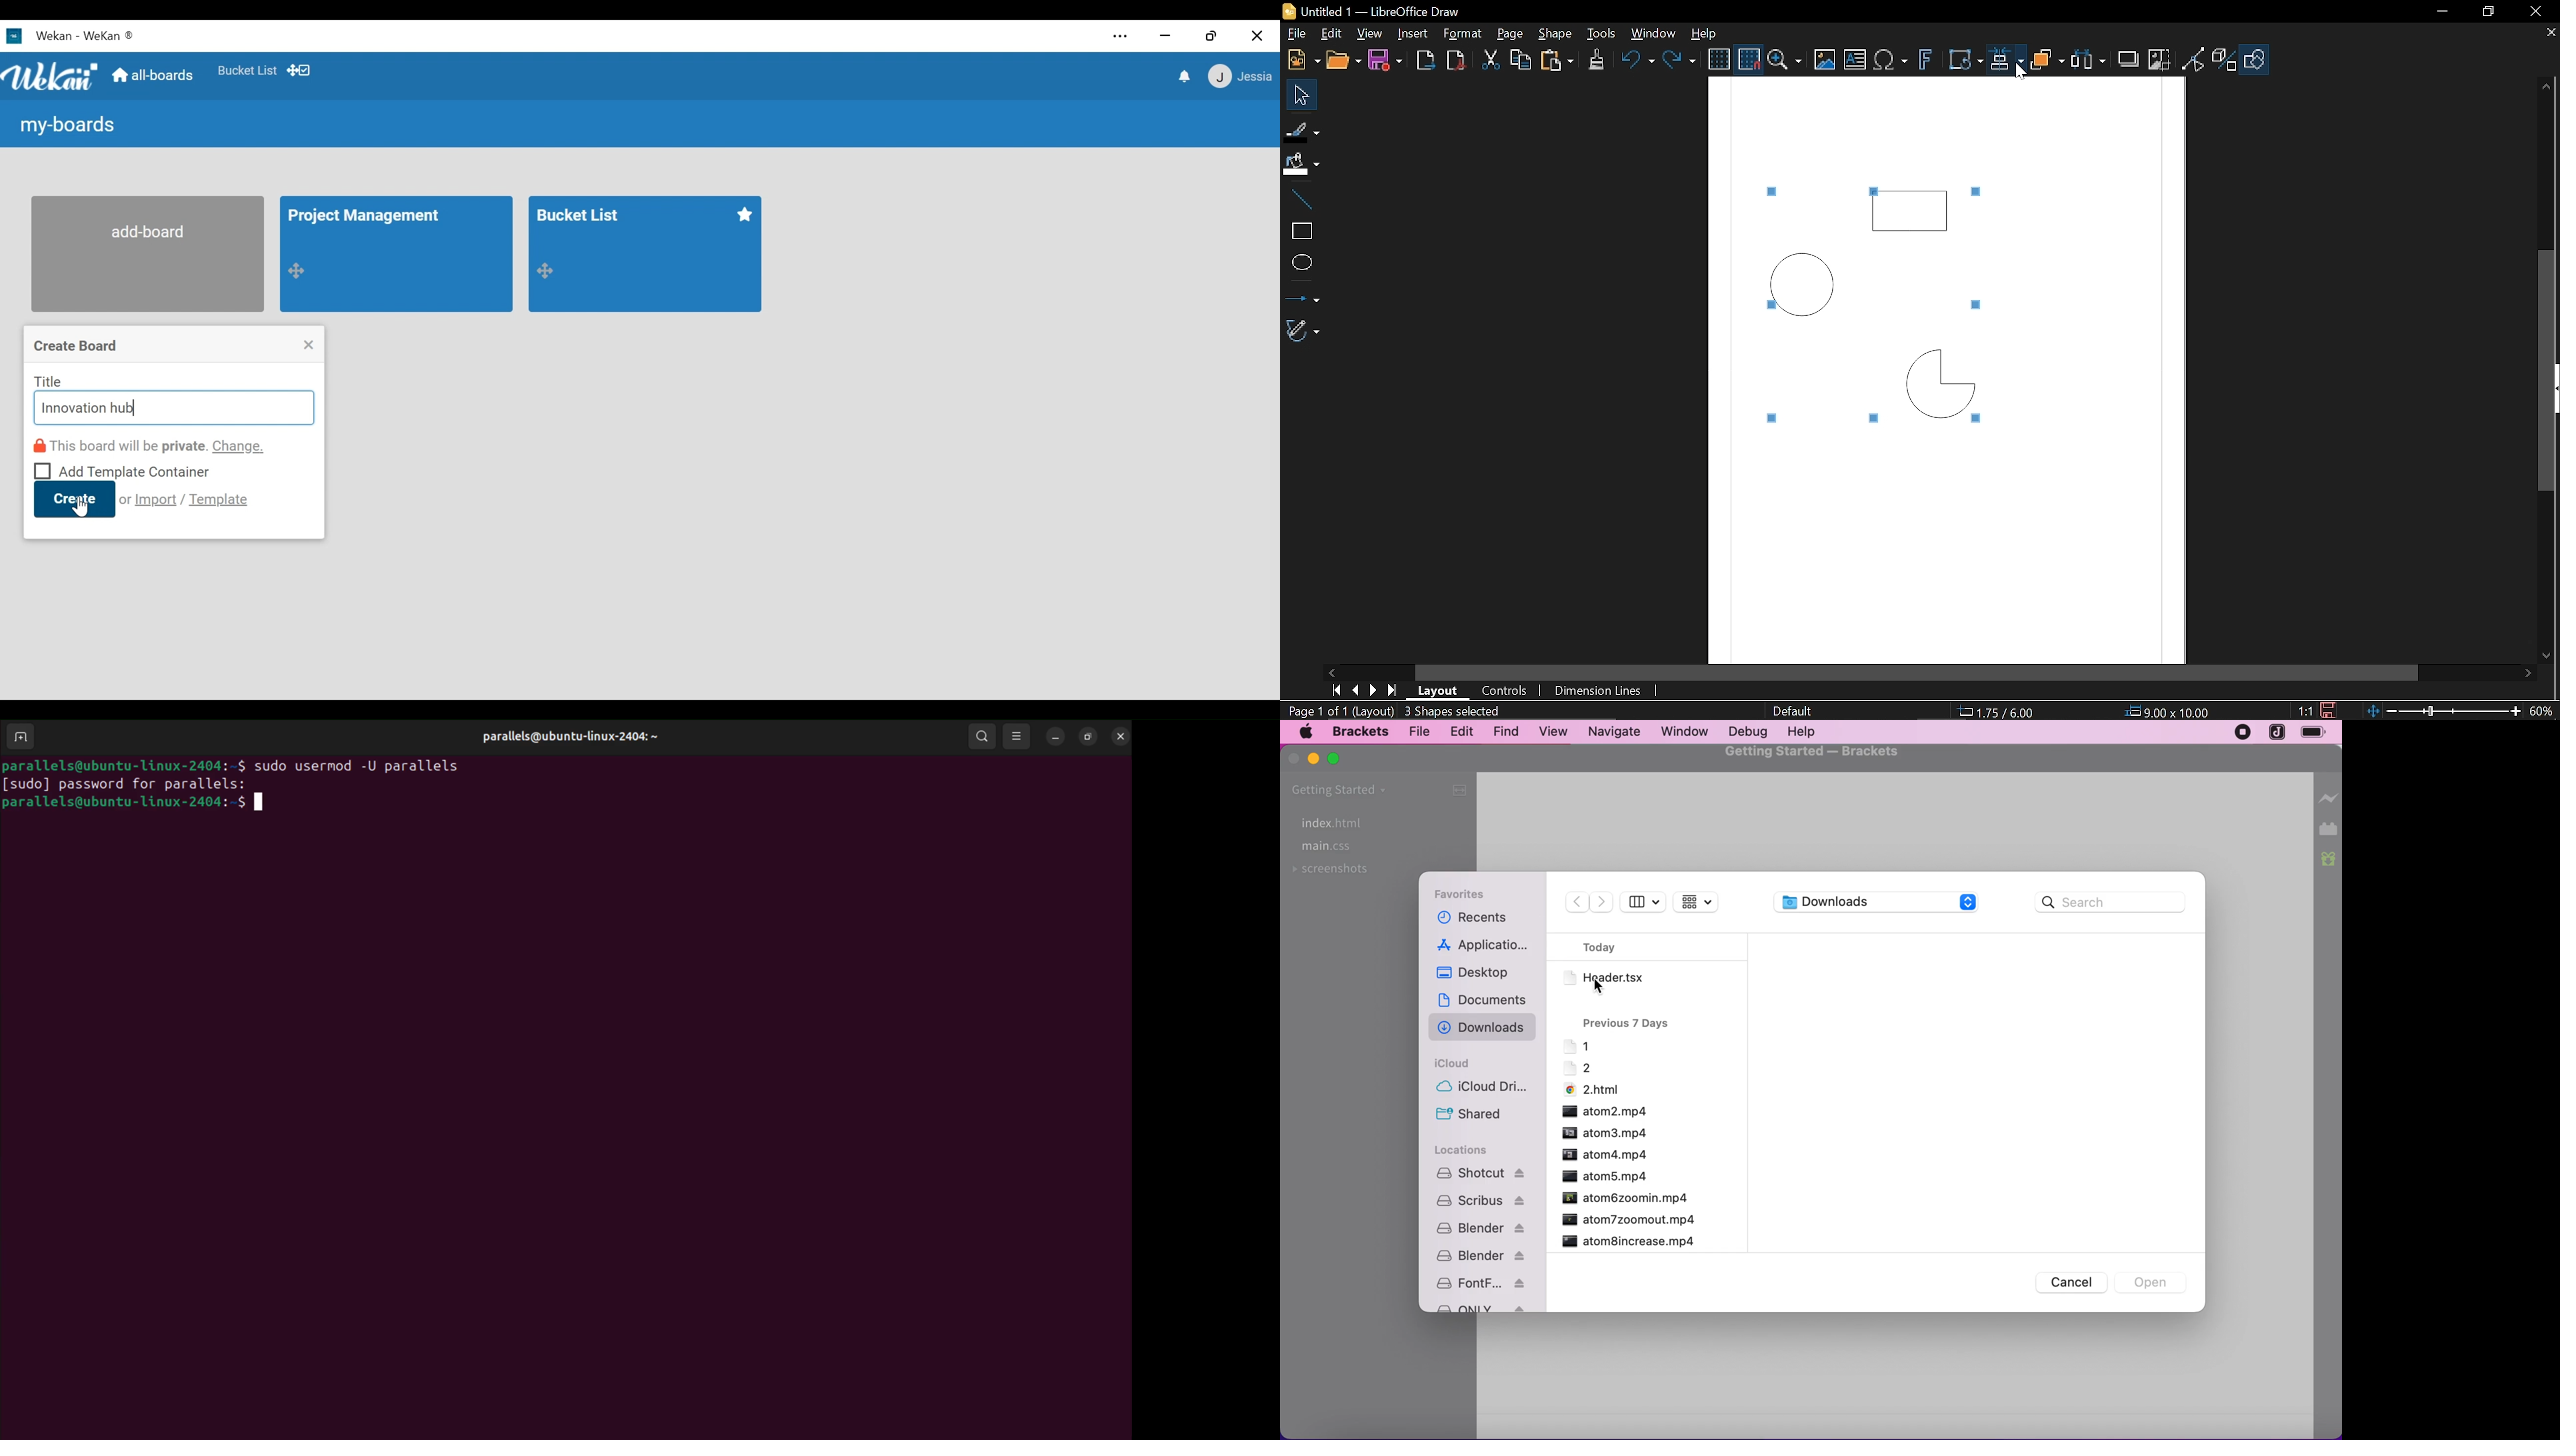 The width and height of the screenshot is (2576, 1456). I want to click on getting started, so click(1363, 791).